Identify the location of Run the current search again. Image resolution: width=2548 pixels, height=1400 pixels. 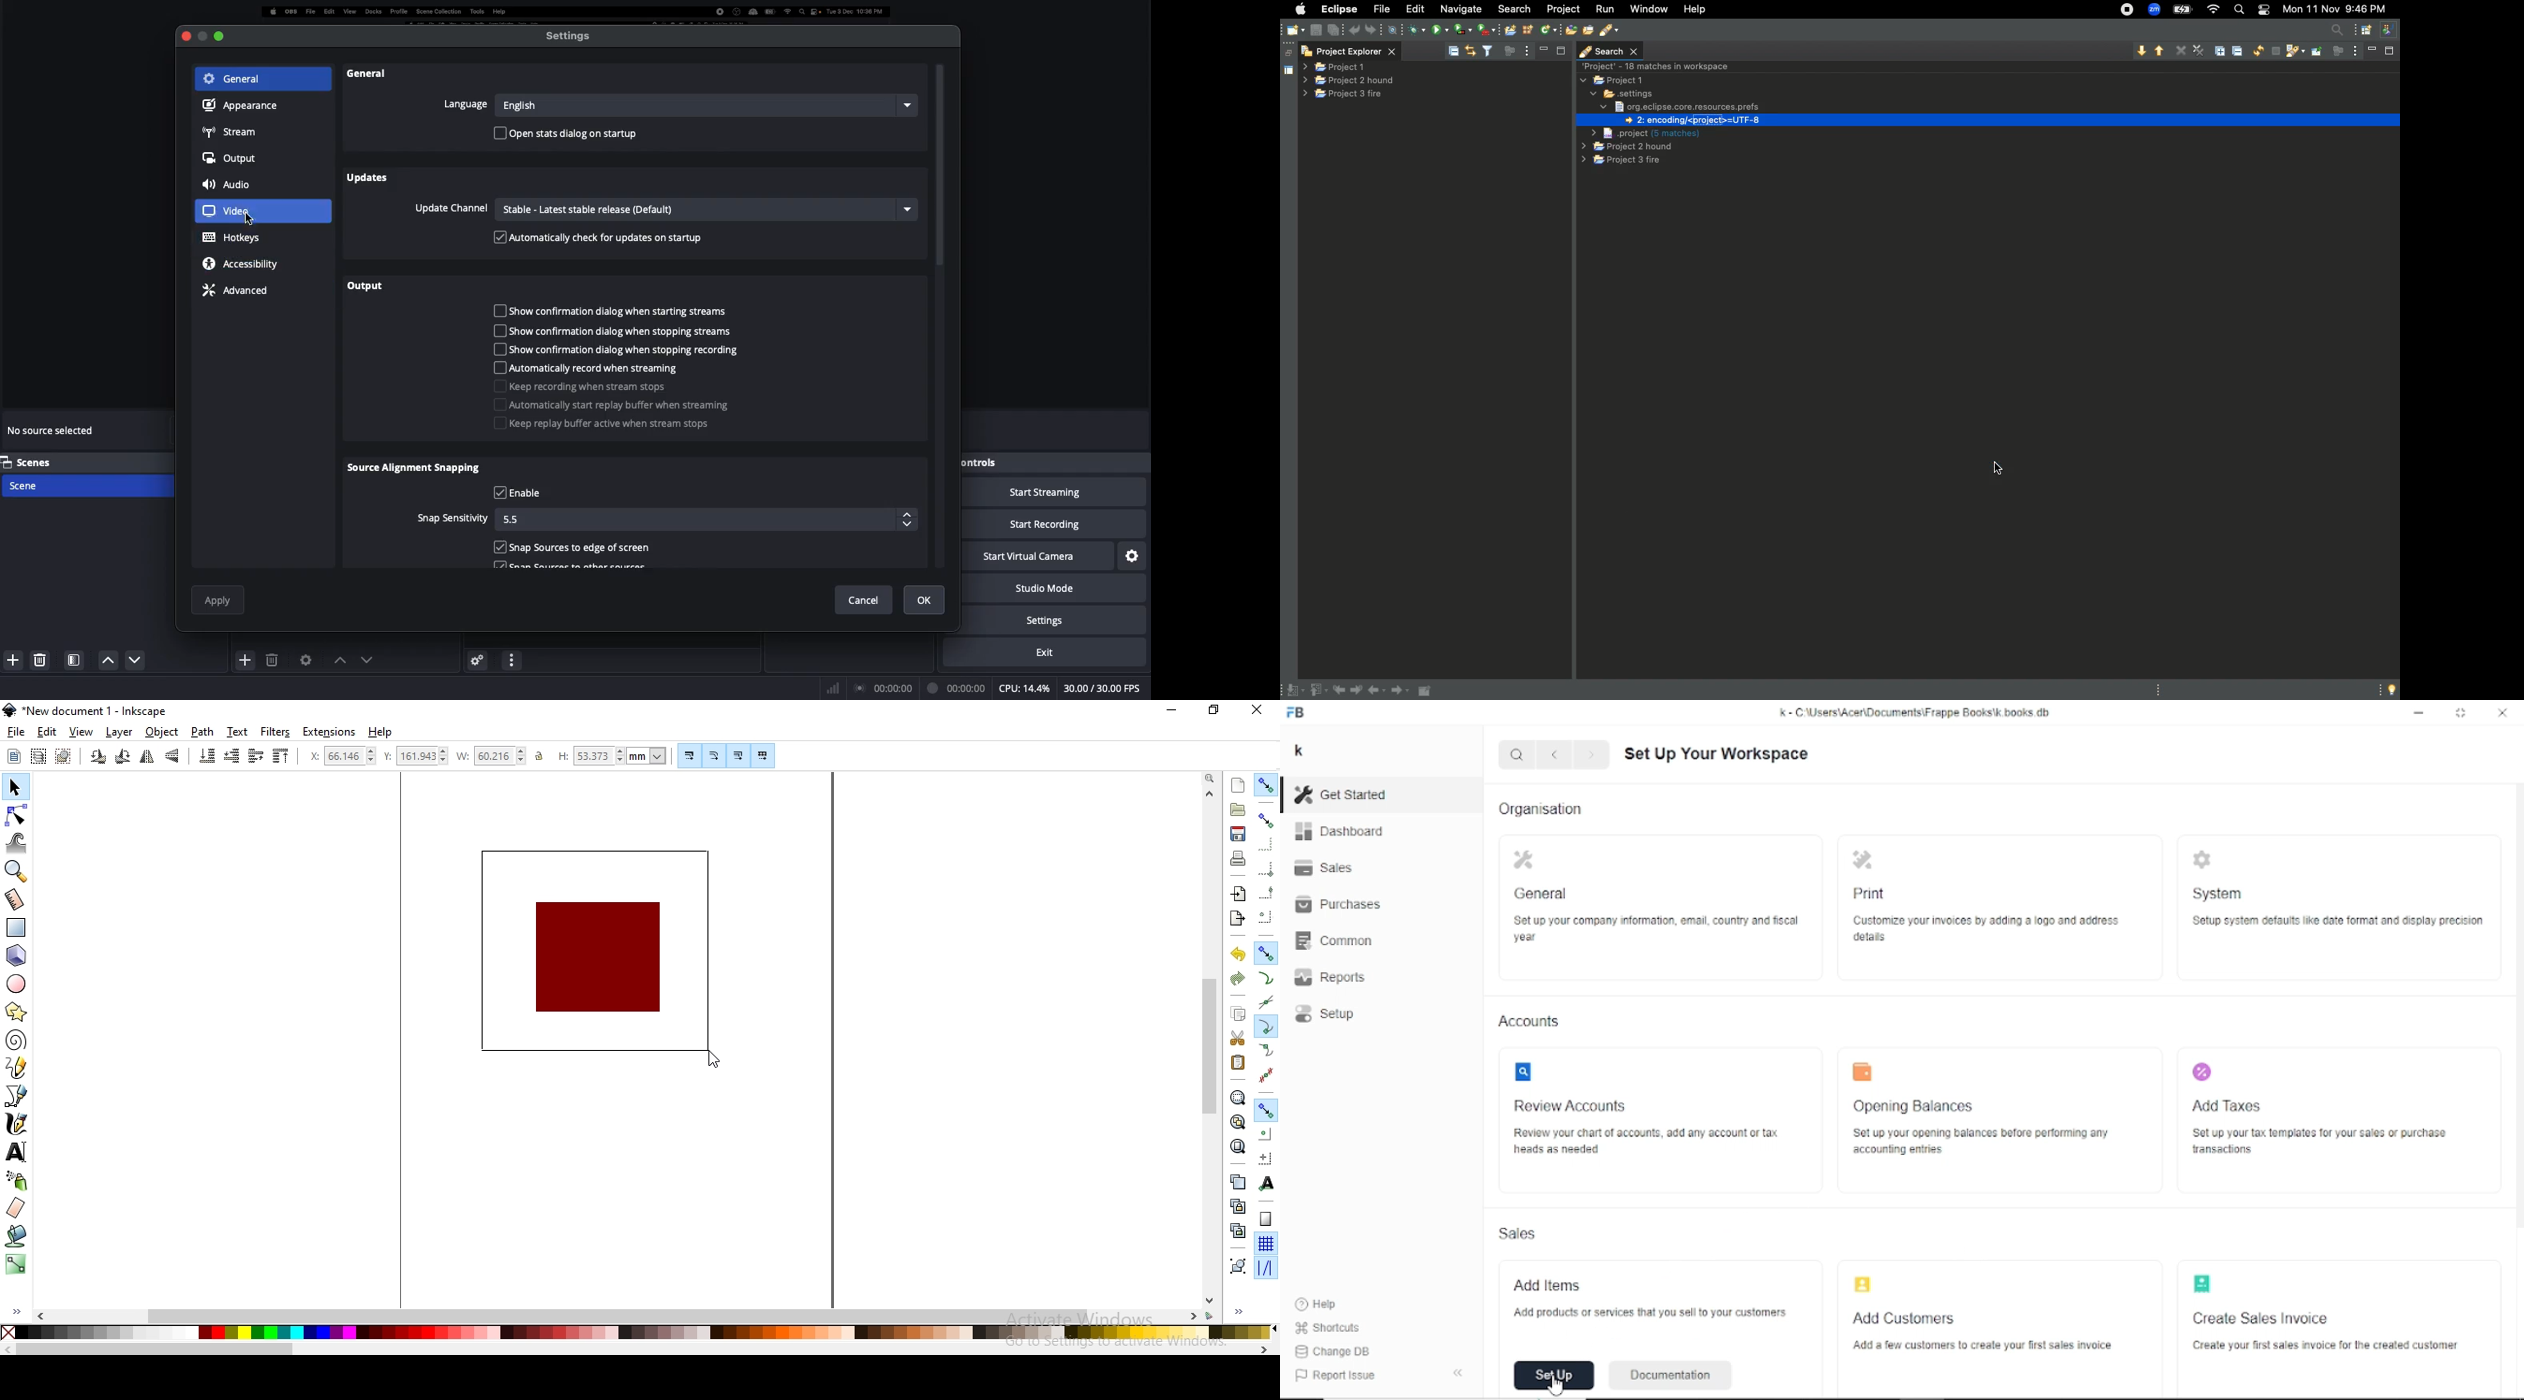
(2258, 51).